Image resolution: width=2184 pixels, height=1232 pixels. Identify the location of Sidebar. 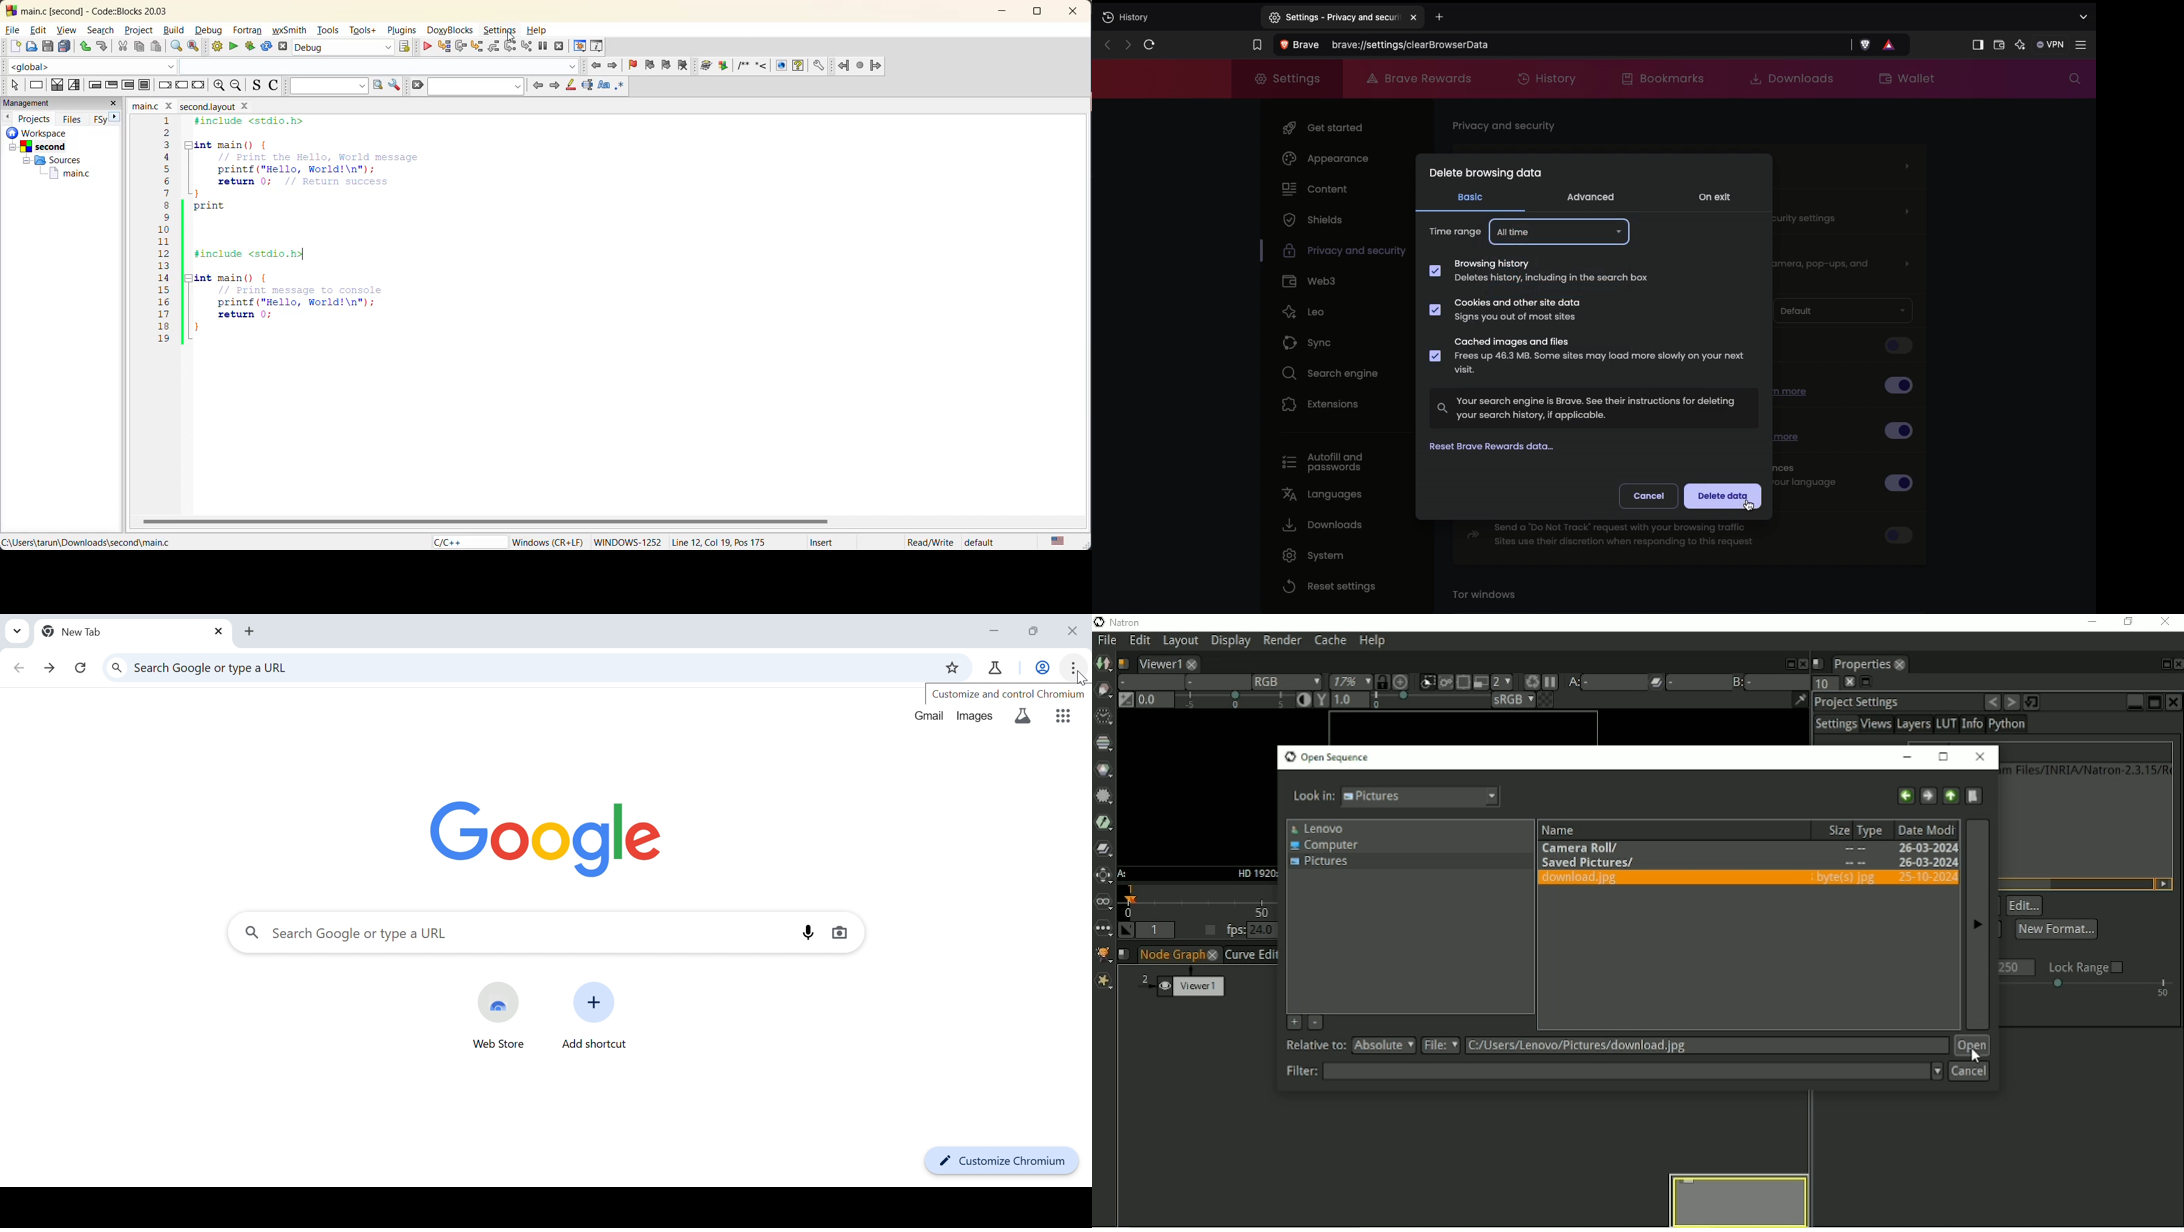
(1977, 45).